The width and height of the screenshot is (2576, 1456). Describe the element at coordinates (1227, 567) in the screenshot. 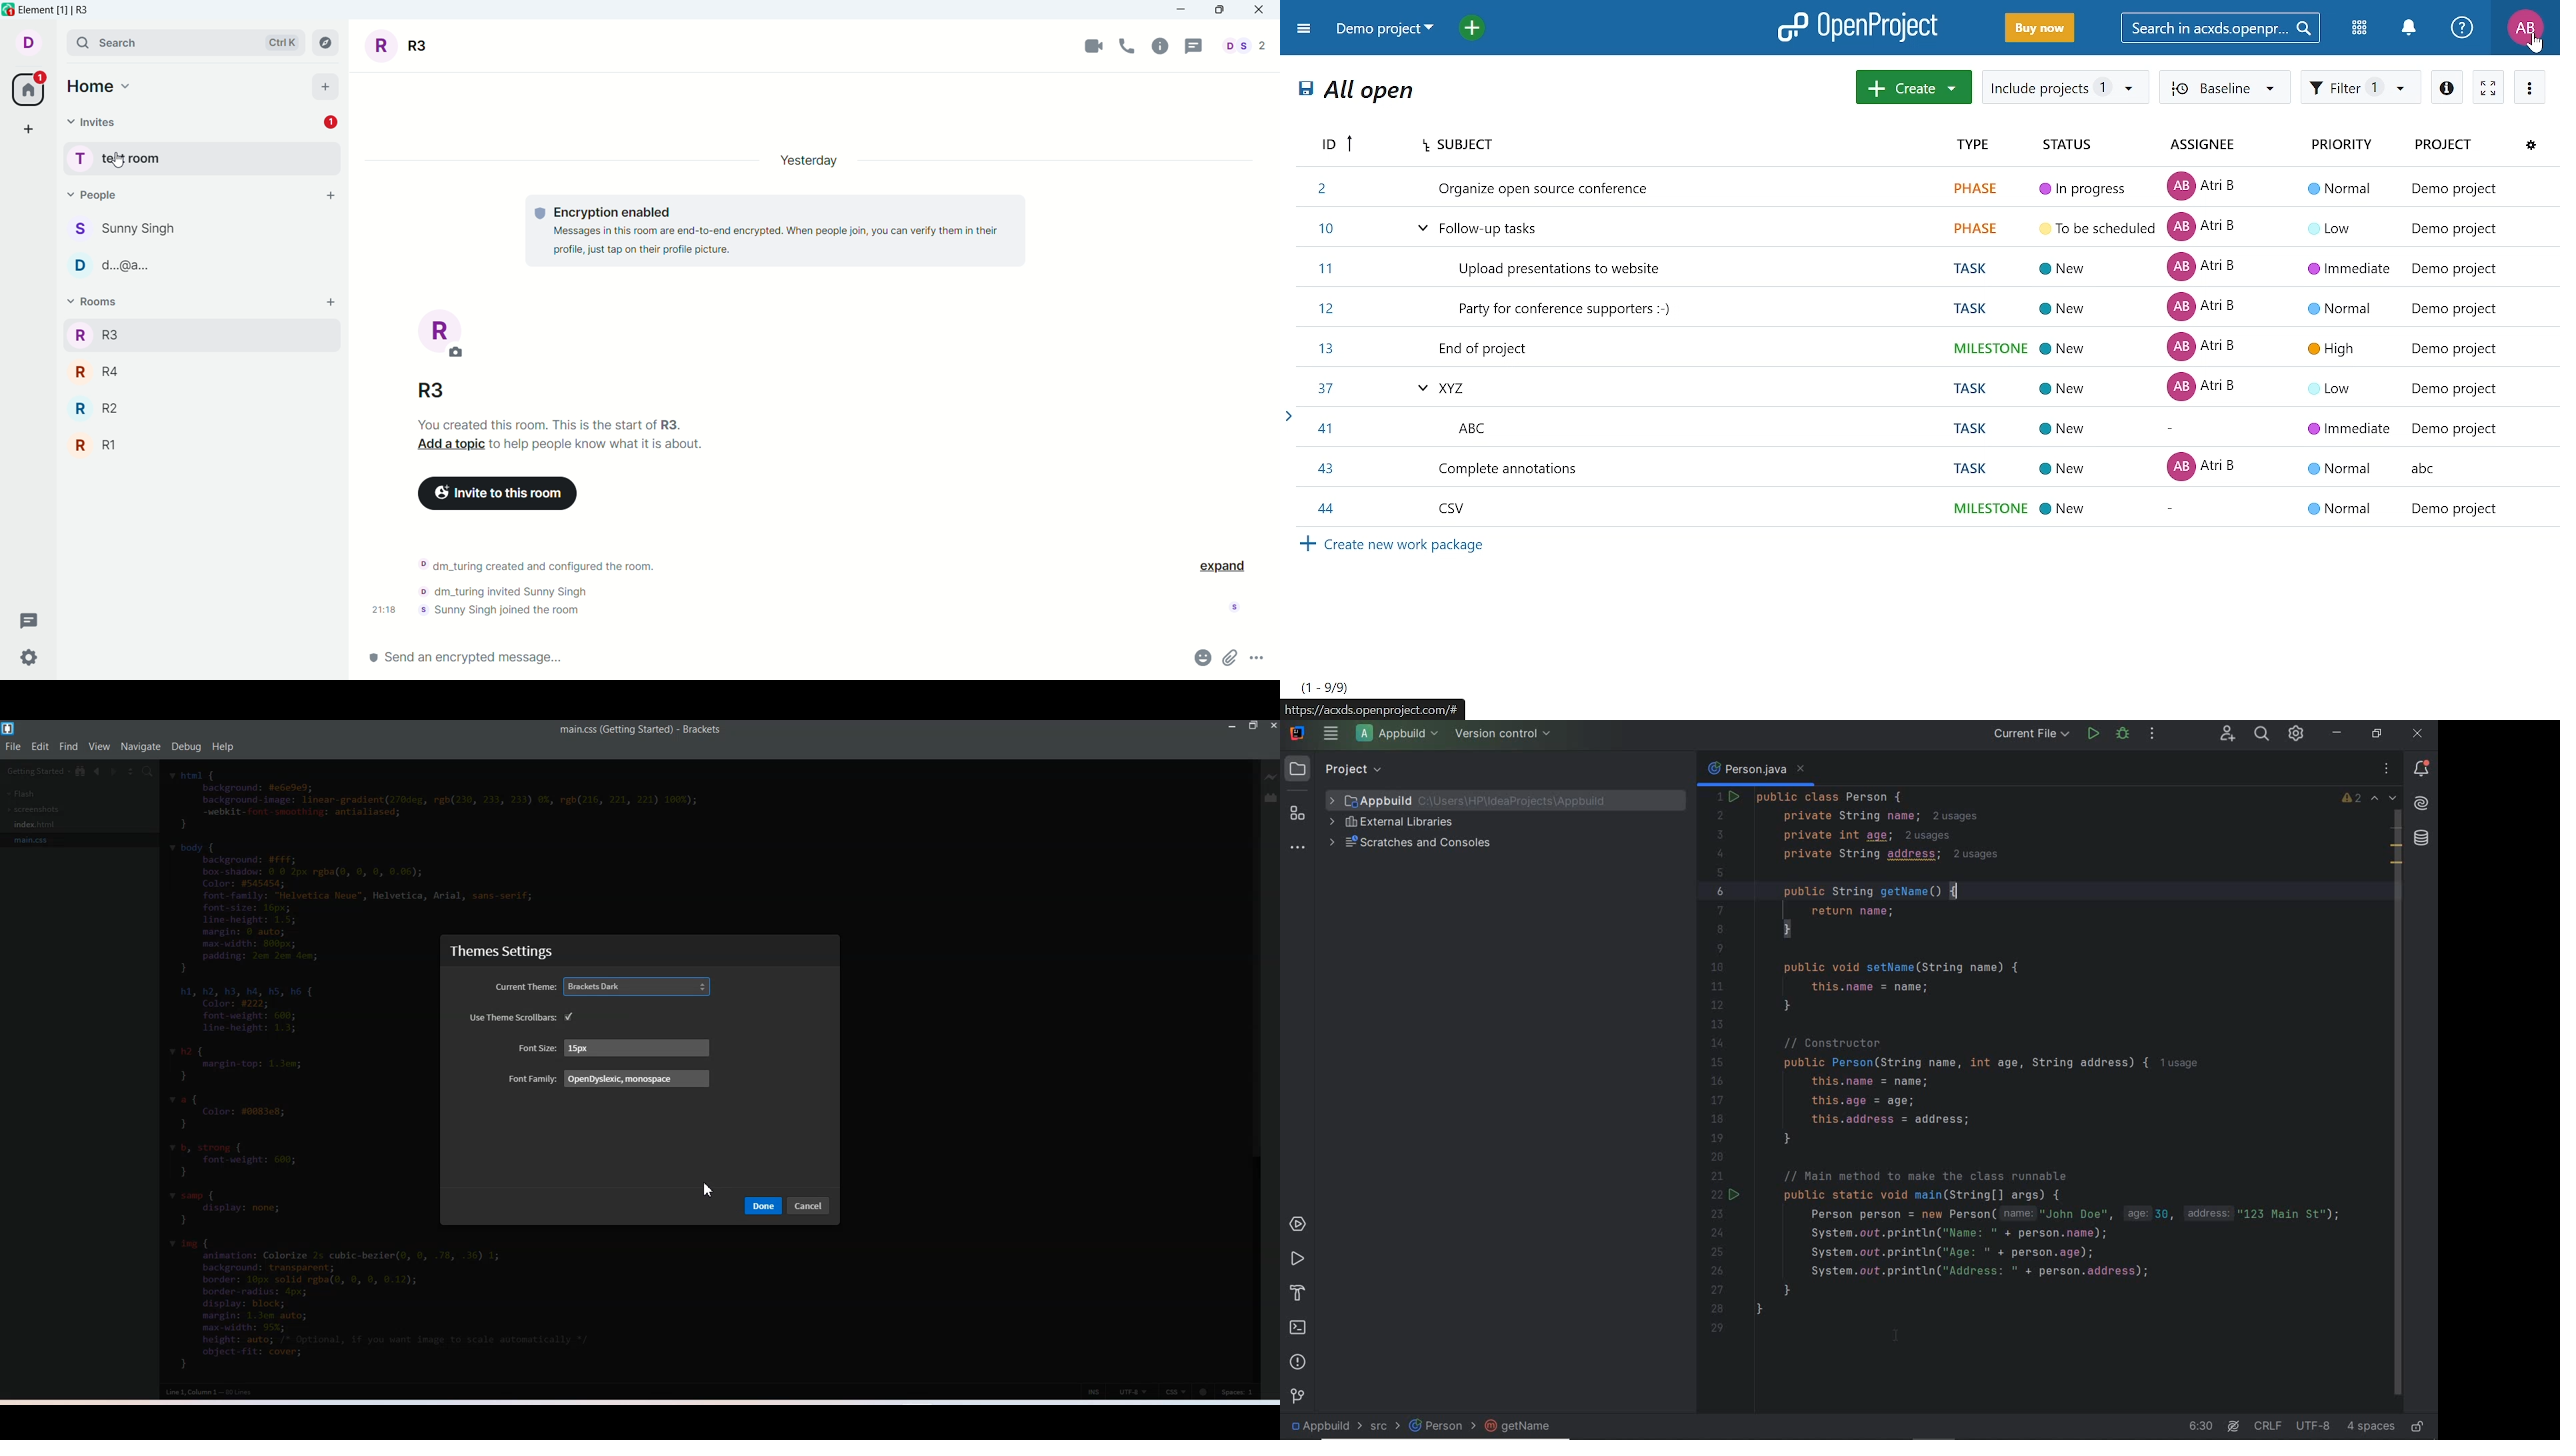

I see `expand` at that location.